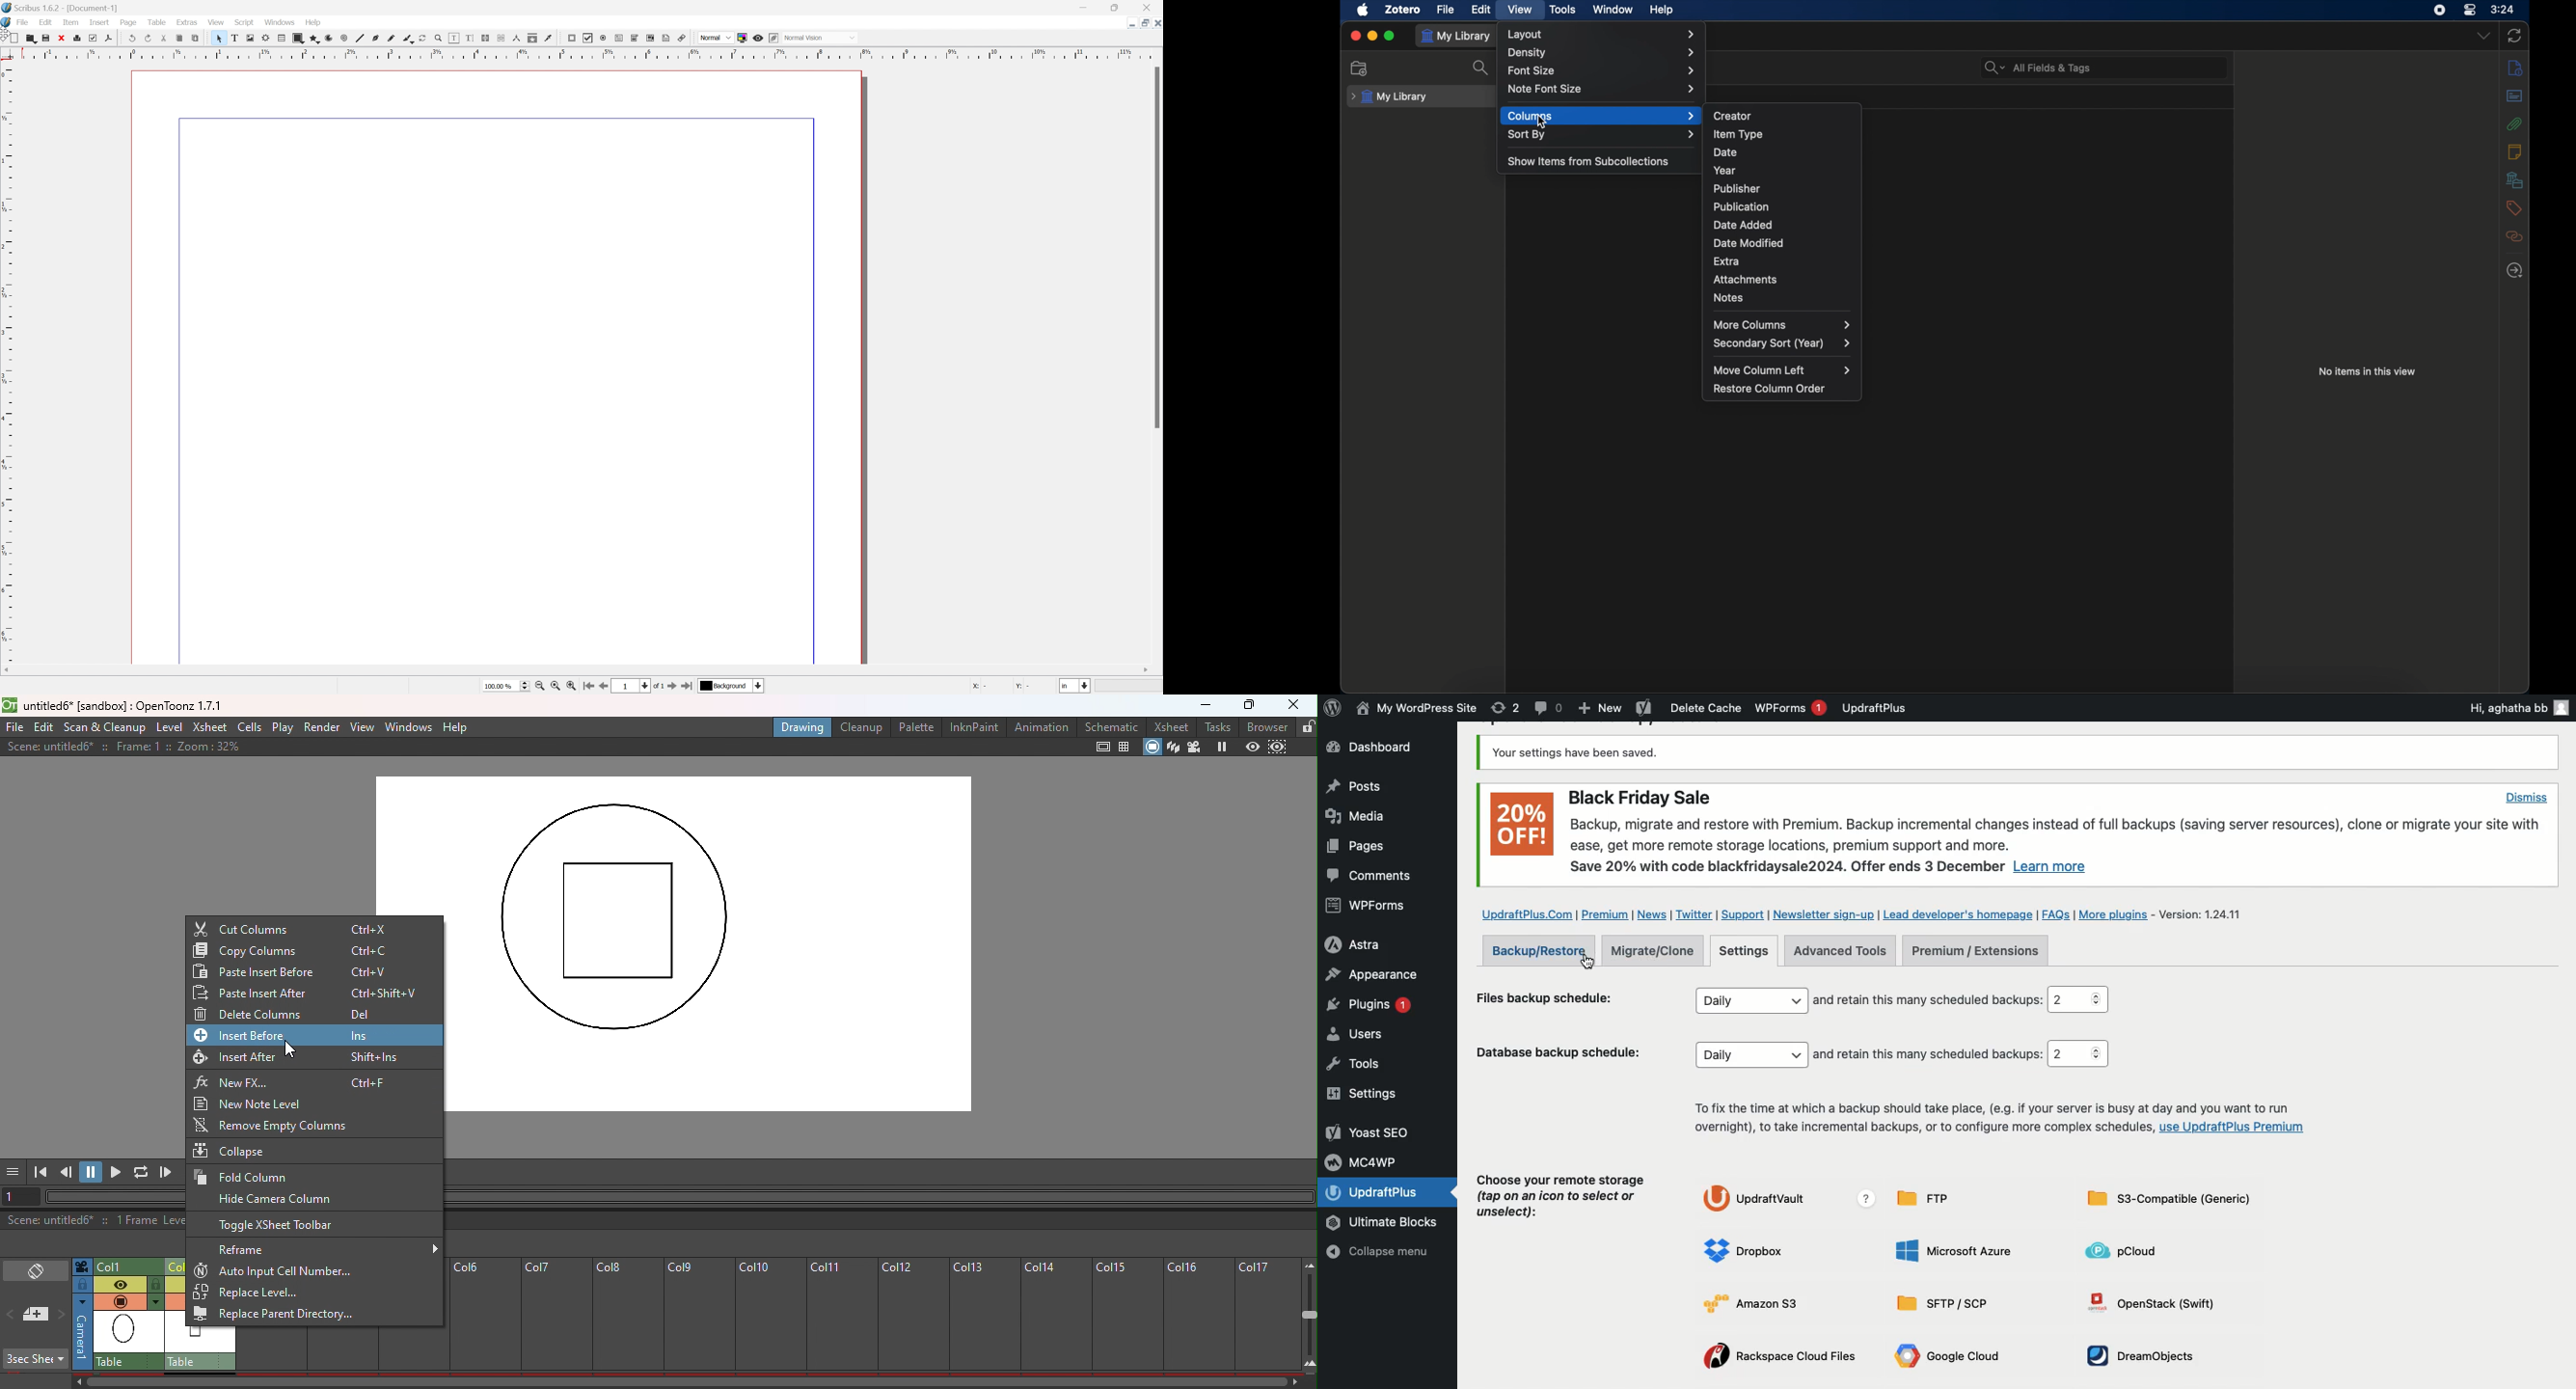  Describe the element at coordinates (1372, 876) in the screenshot. I see `Comments` at that location.